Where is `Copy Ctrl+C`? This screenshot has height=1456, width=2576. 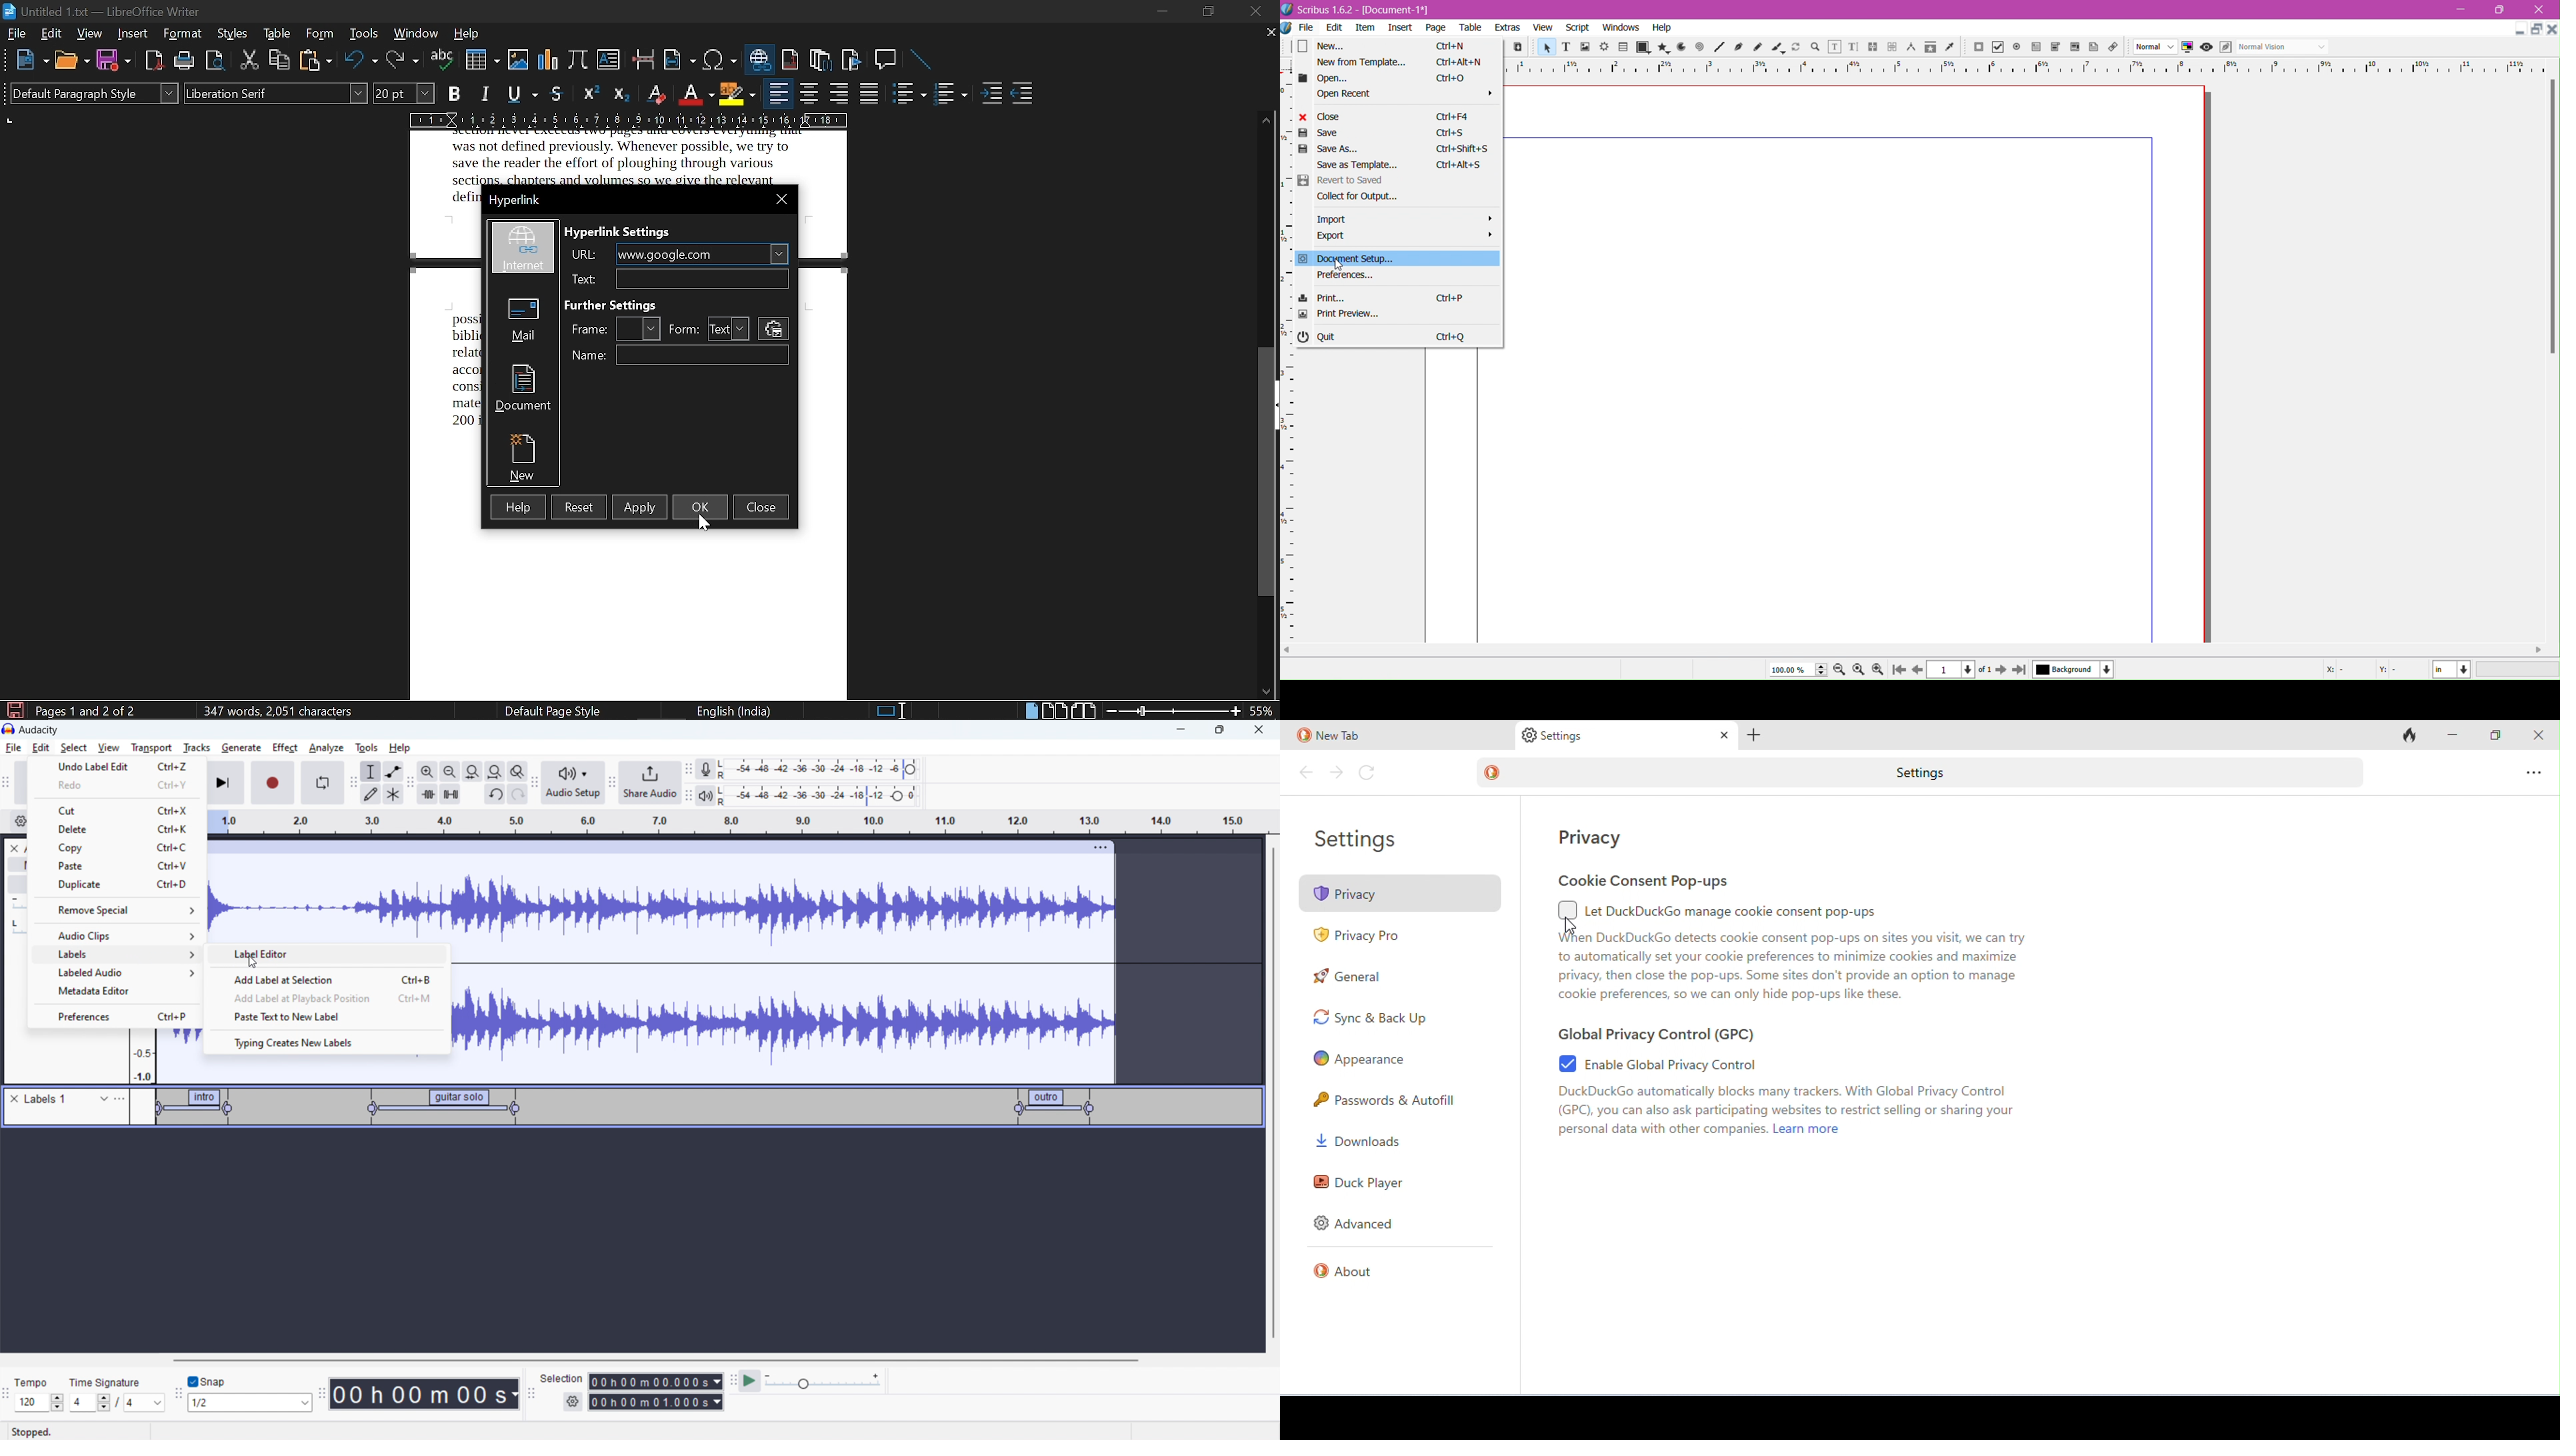
Copy Ctrl+C is located at coordinates (126, 848).